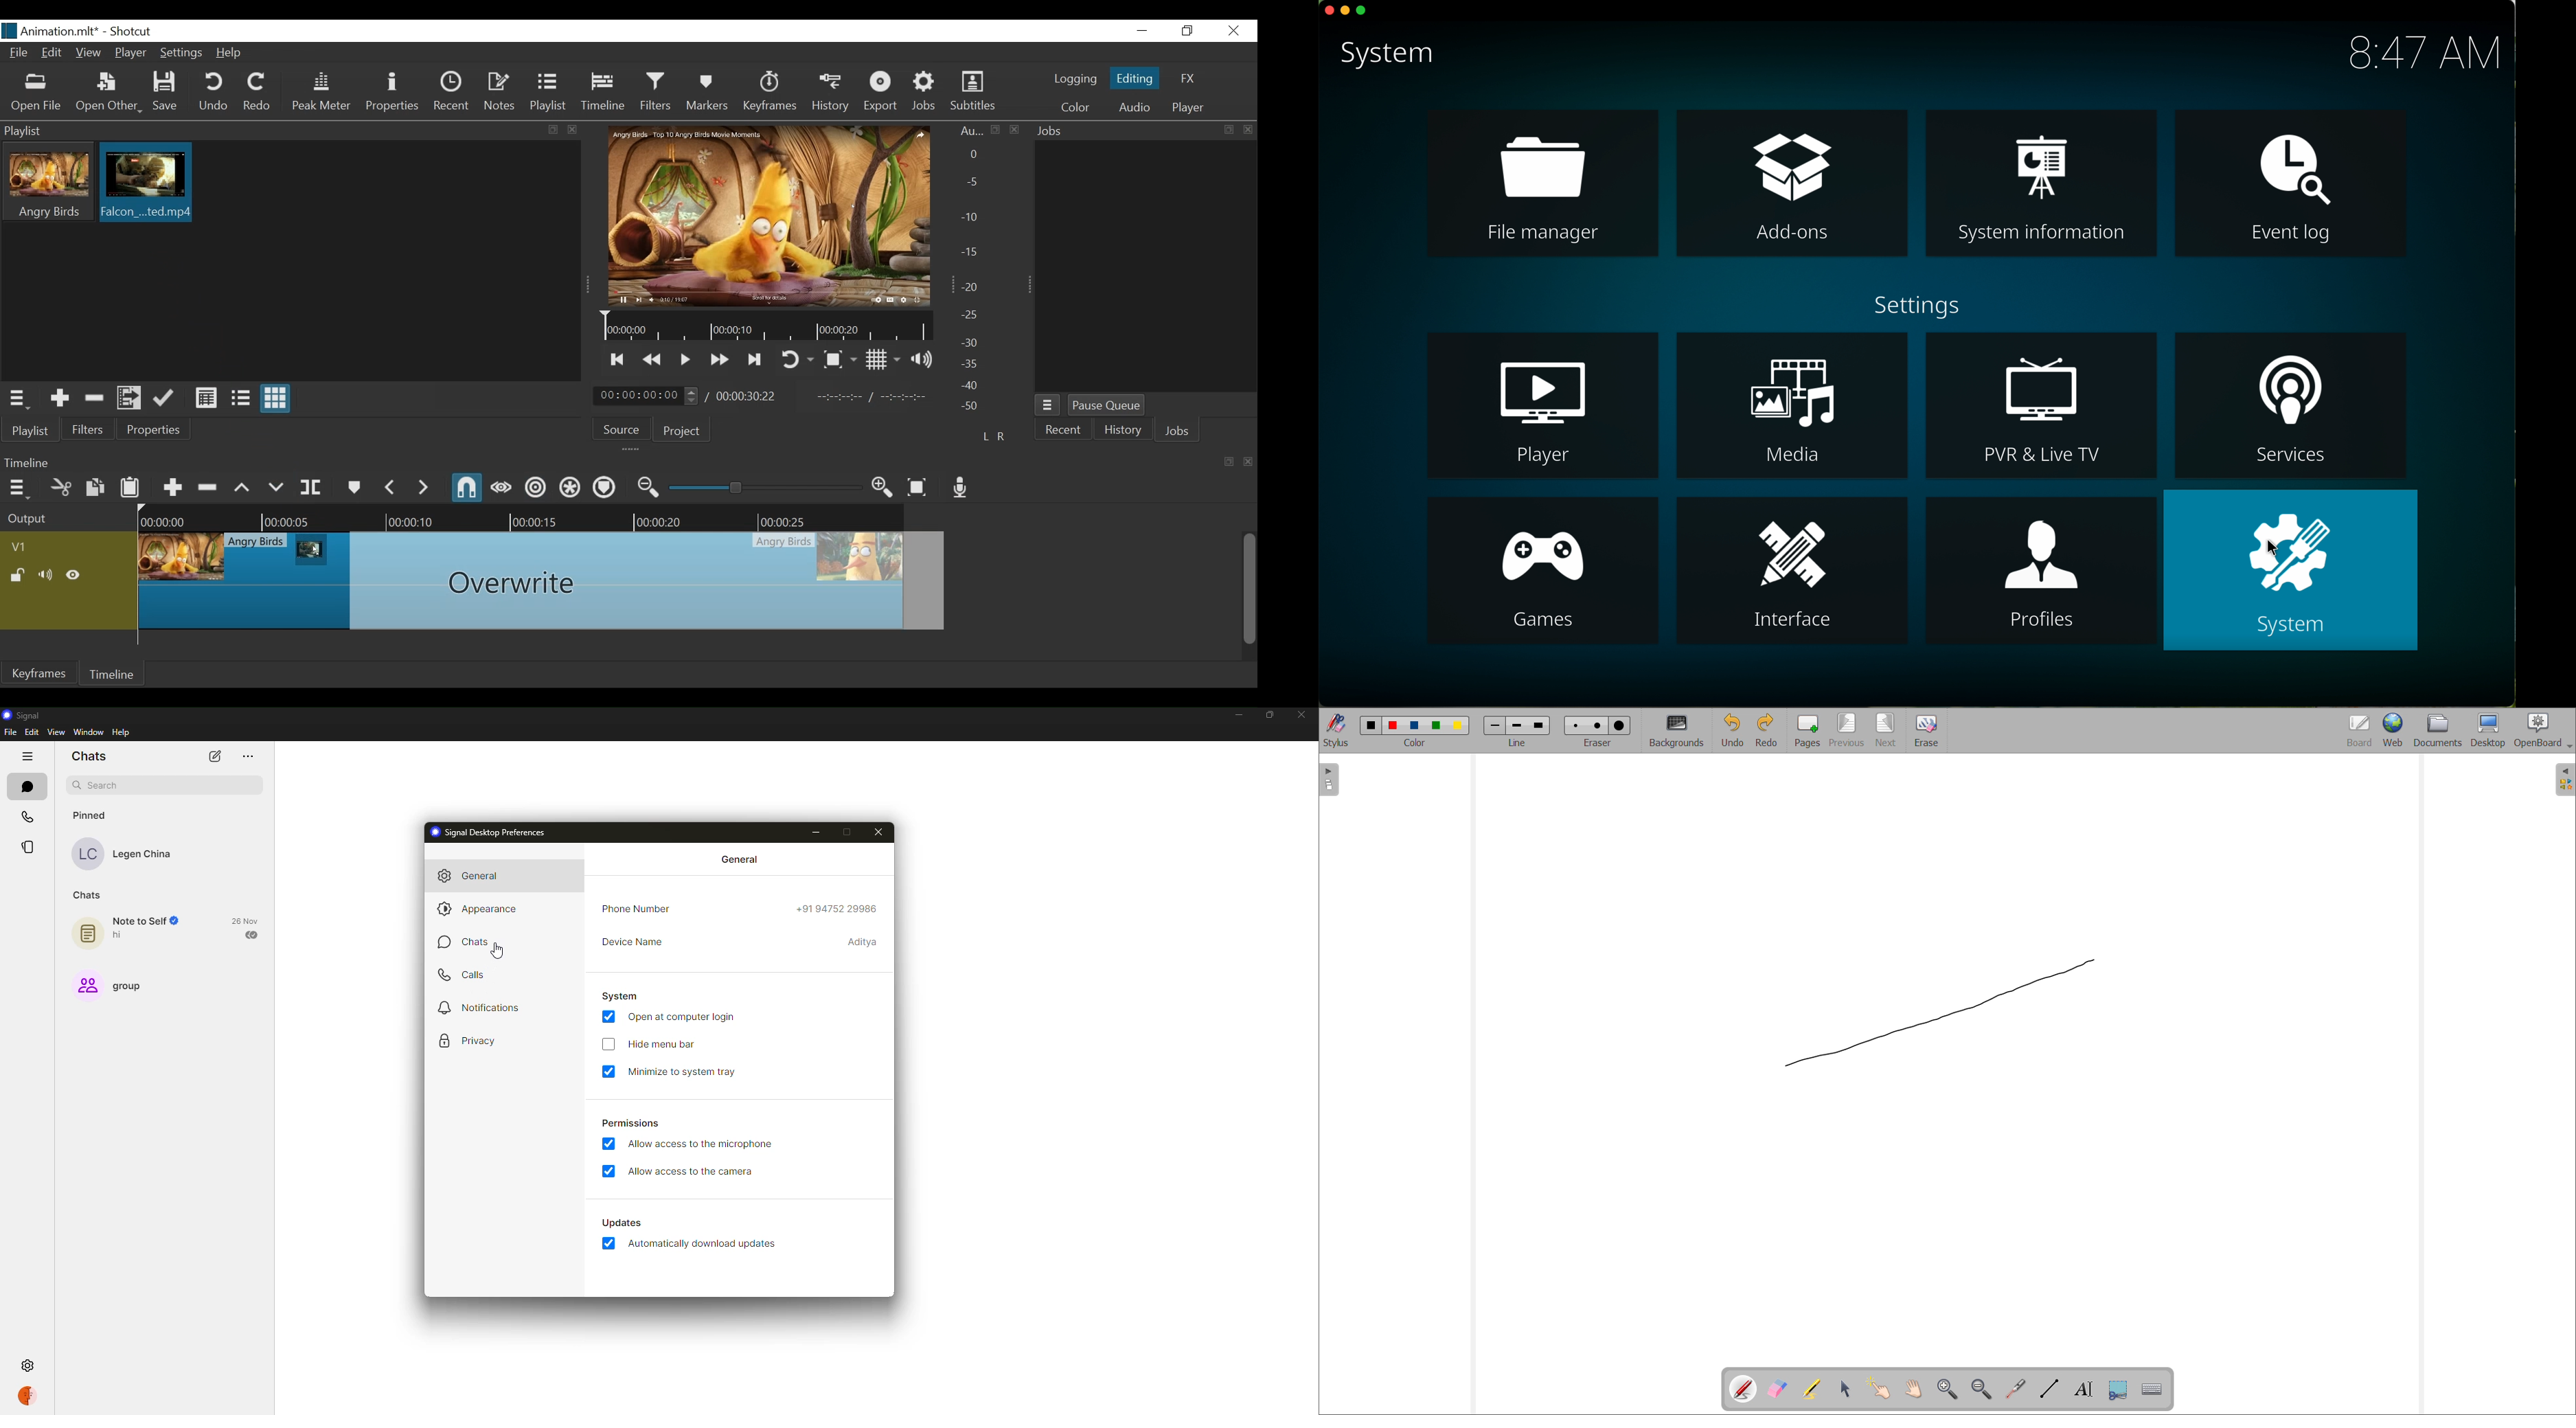  What do you see at coordinates (1346, 10) in the screenshot?
I see `minimize` at bounding box center [1346, 10].